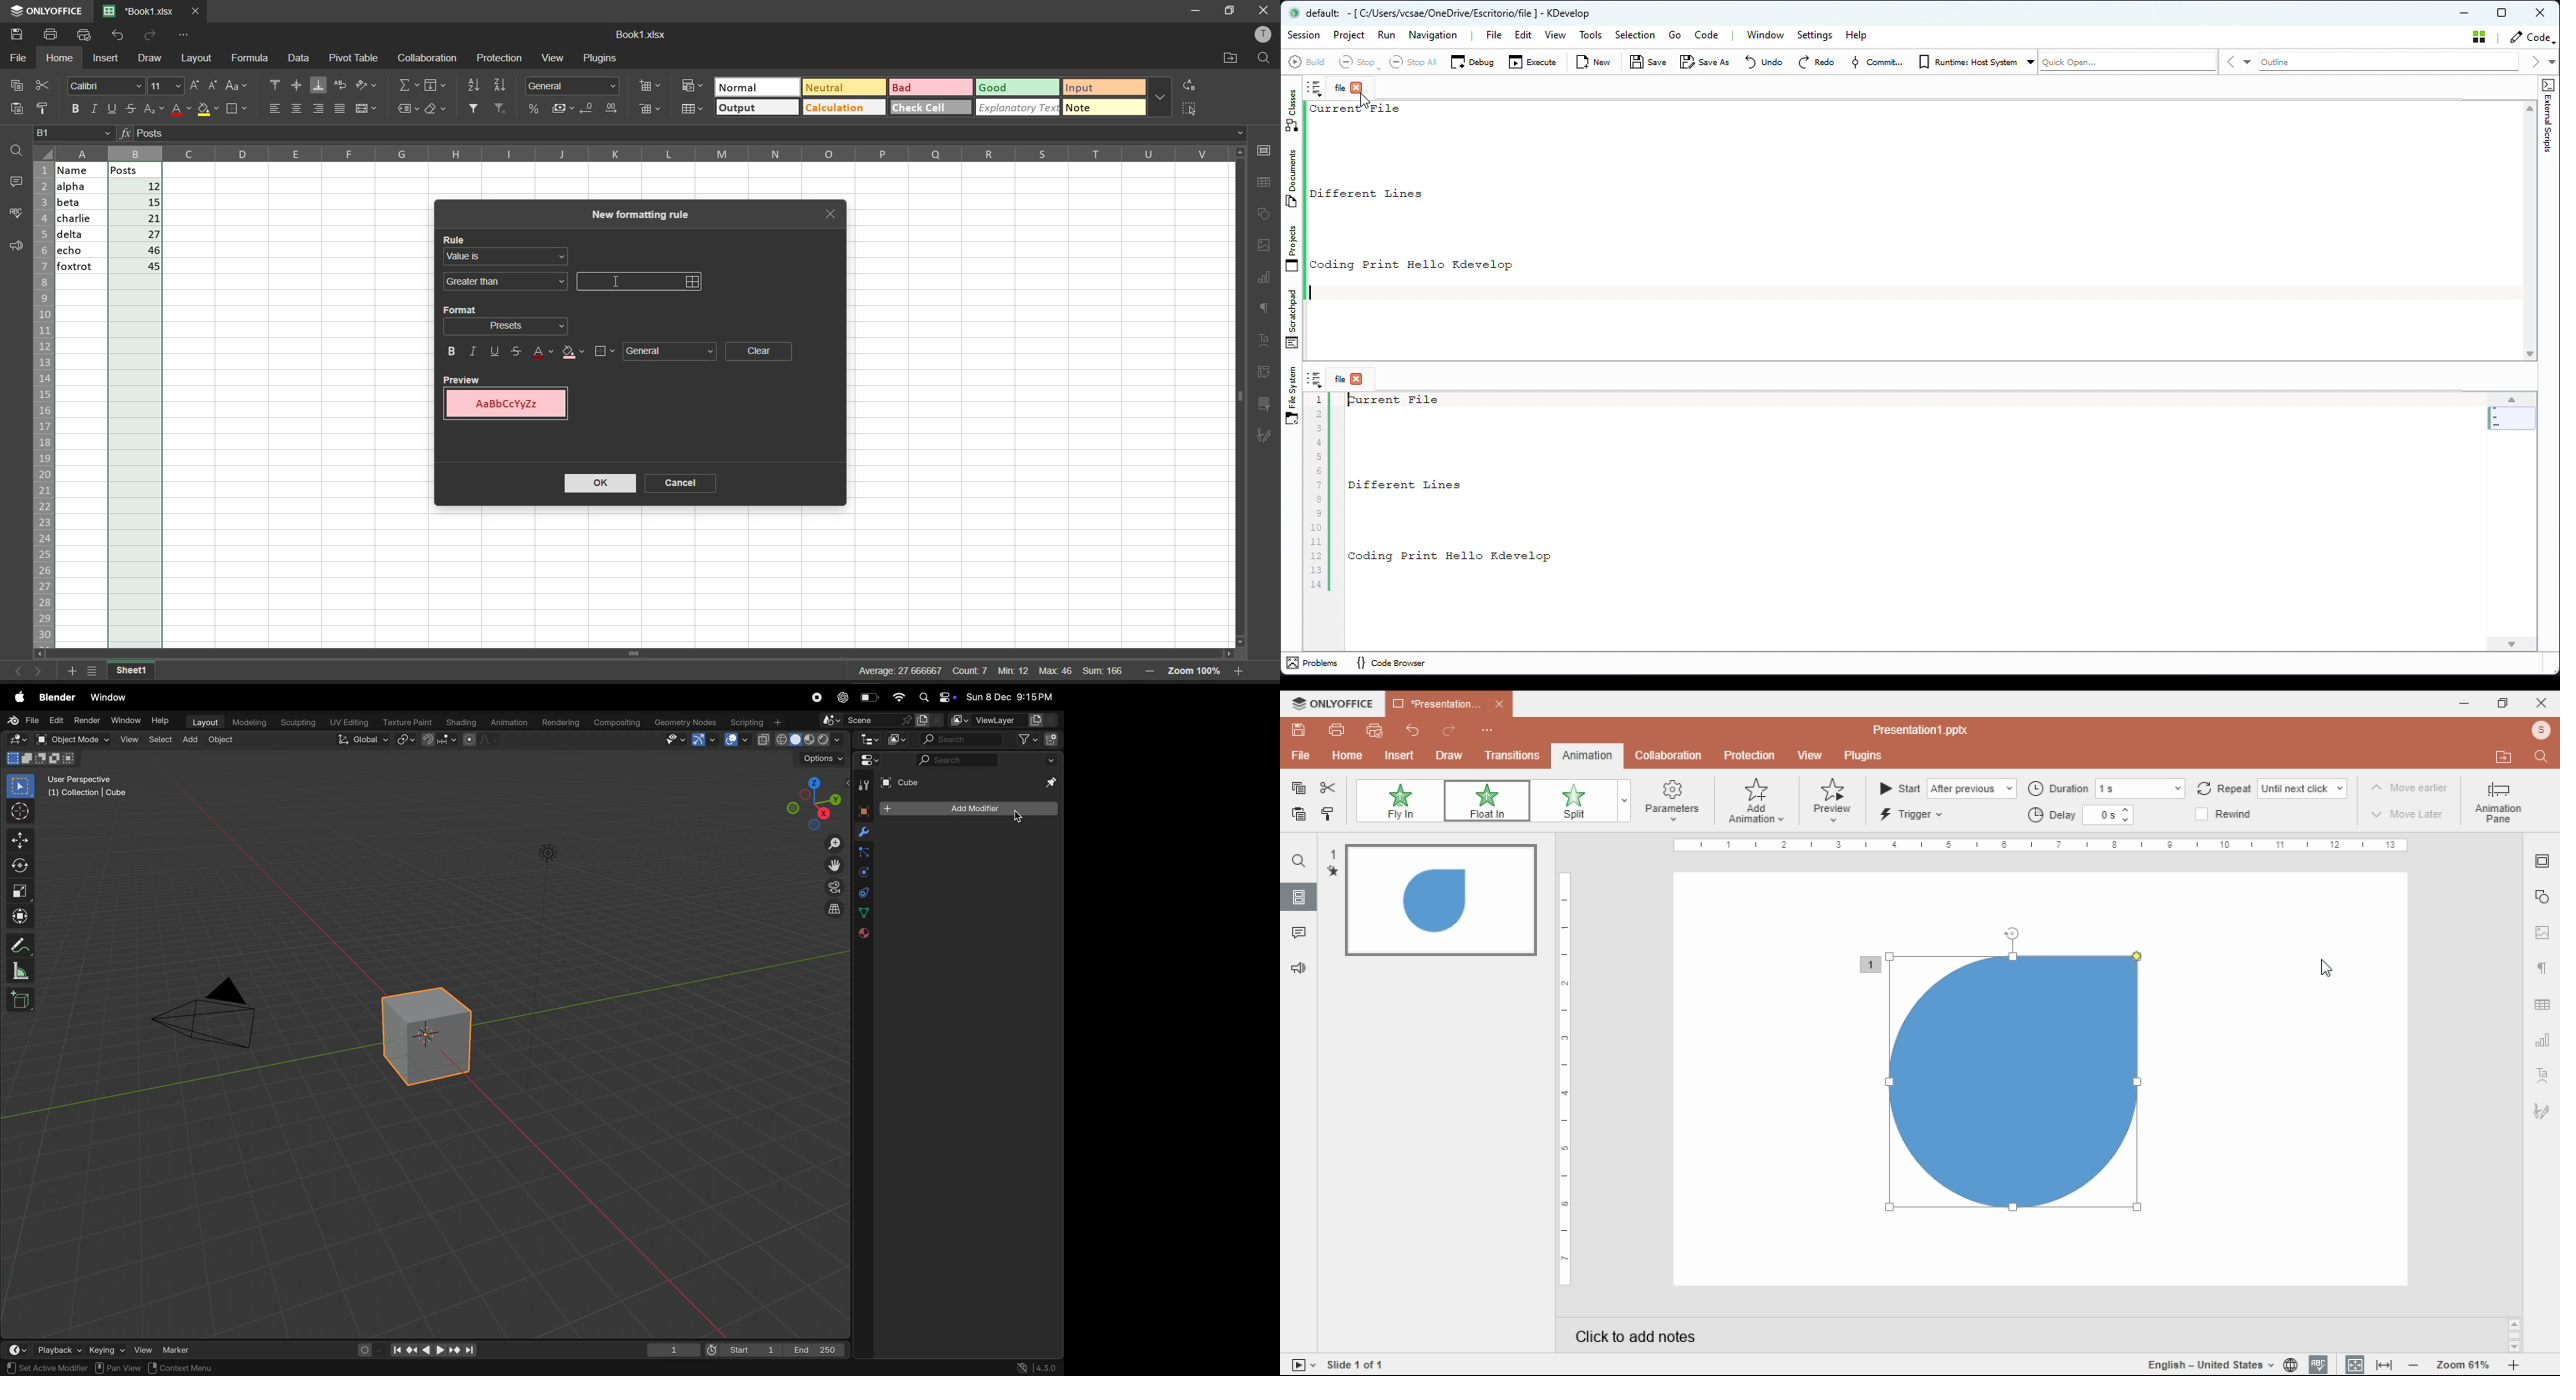 Image resolution: width=2576 pixels, height=1400 pixels. What do you see at coordinates (500, 57) in the screenshot?
I see `protection` at bounding box center [500, 57].